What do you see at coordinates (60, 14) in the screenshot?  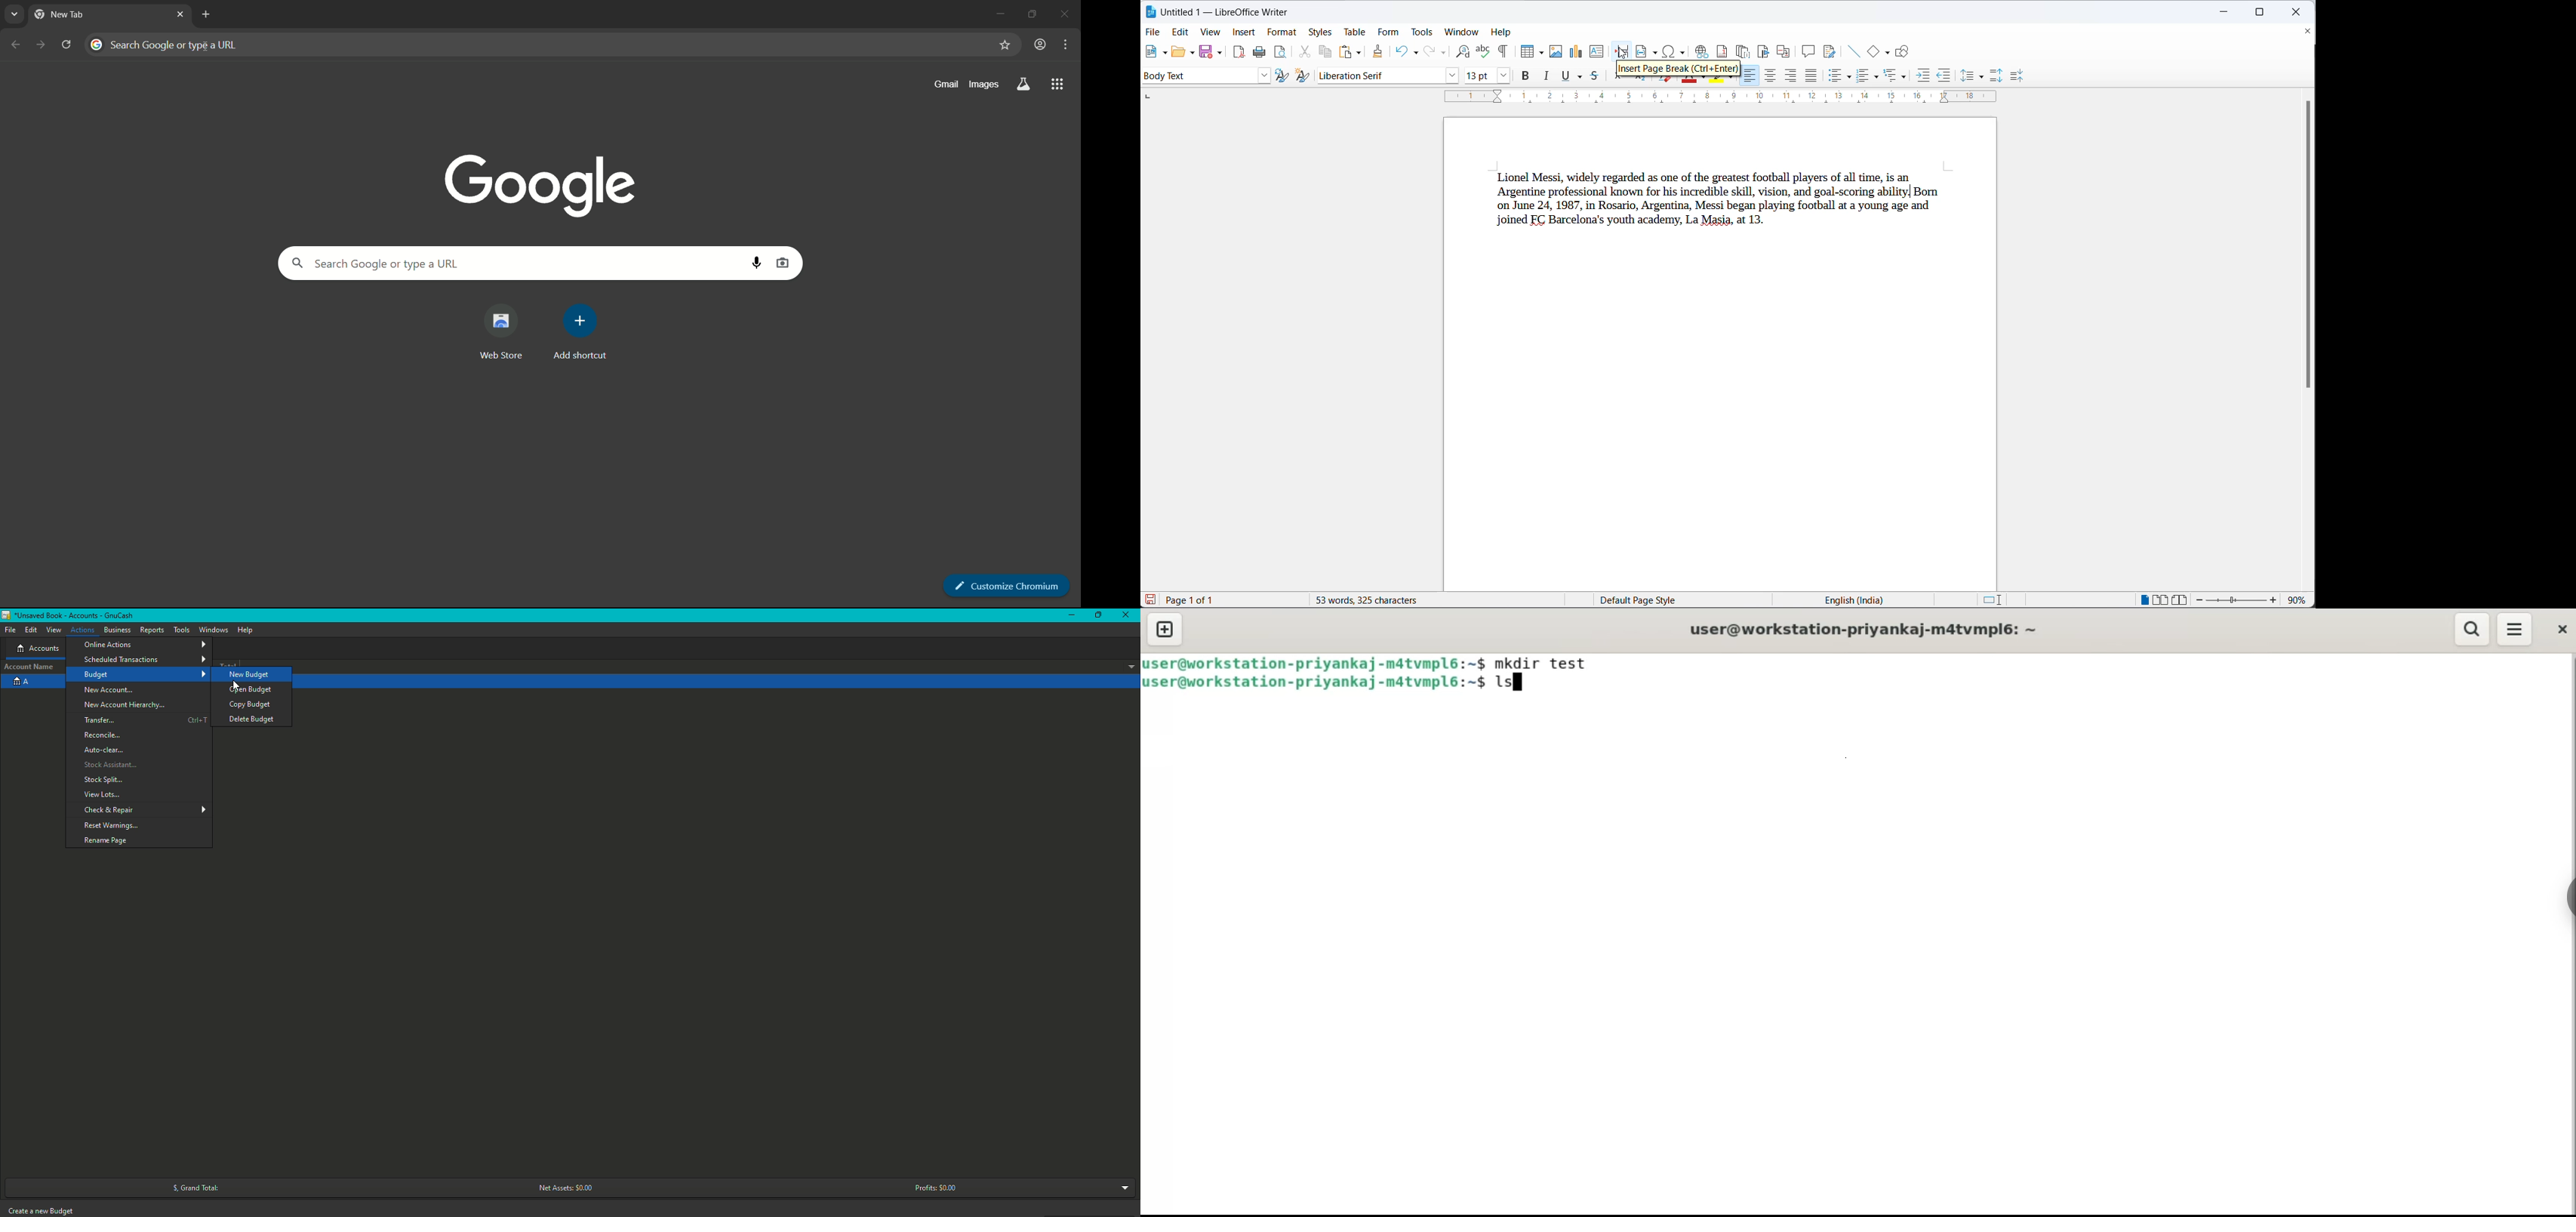 I see `new tab` at bounding box center [60, 14].